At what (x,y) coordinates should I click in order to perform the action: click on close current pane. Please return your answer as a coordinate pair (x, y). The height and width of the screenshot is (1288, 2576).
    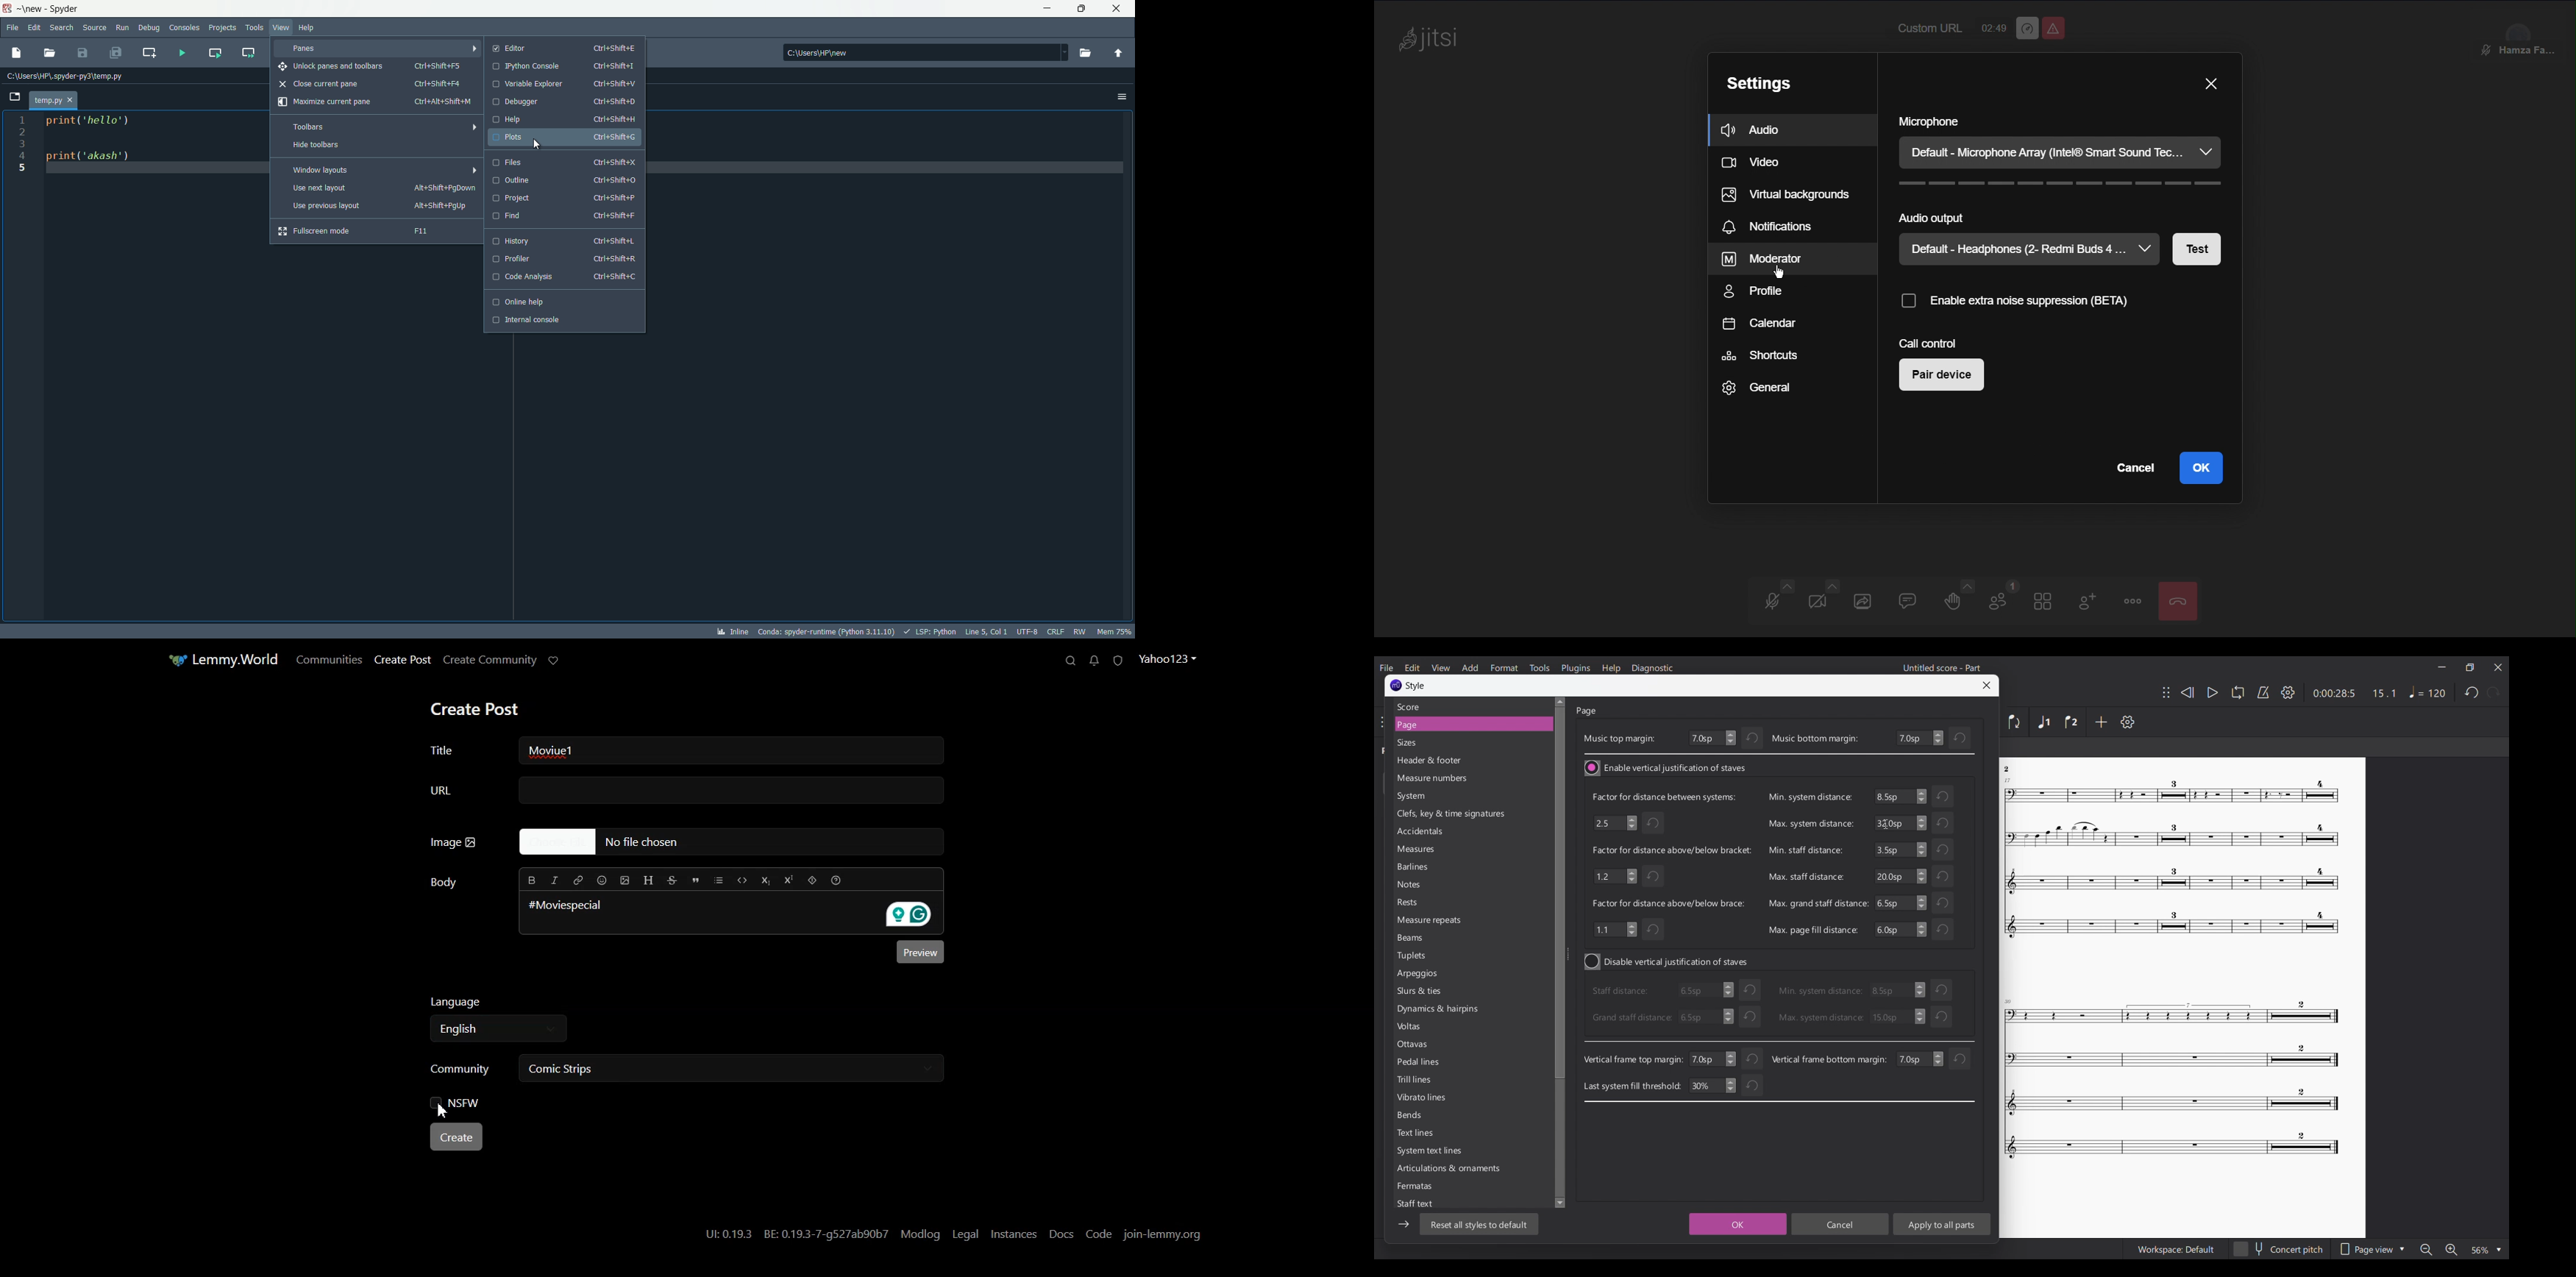
    Looking at the image, I should click on (371, 83).